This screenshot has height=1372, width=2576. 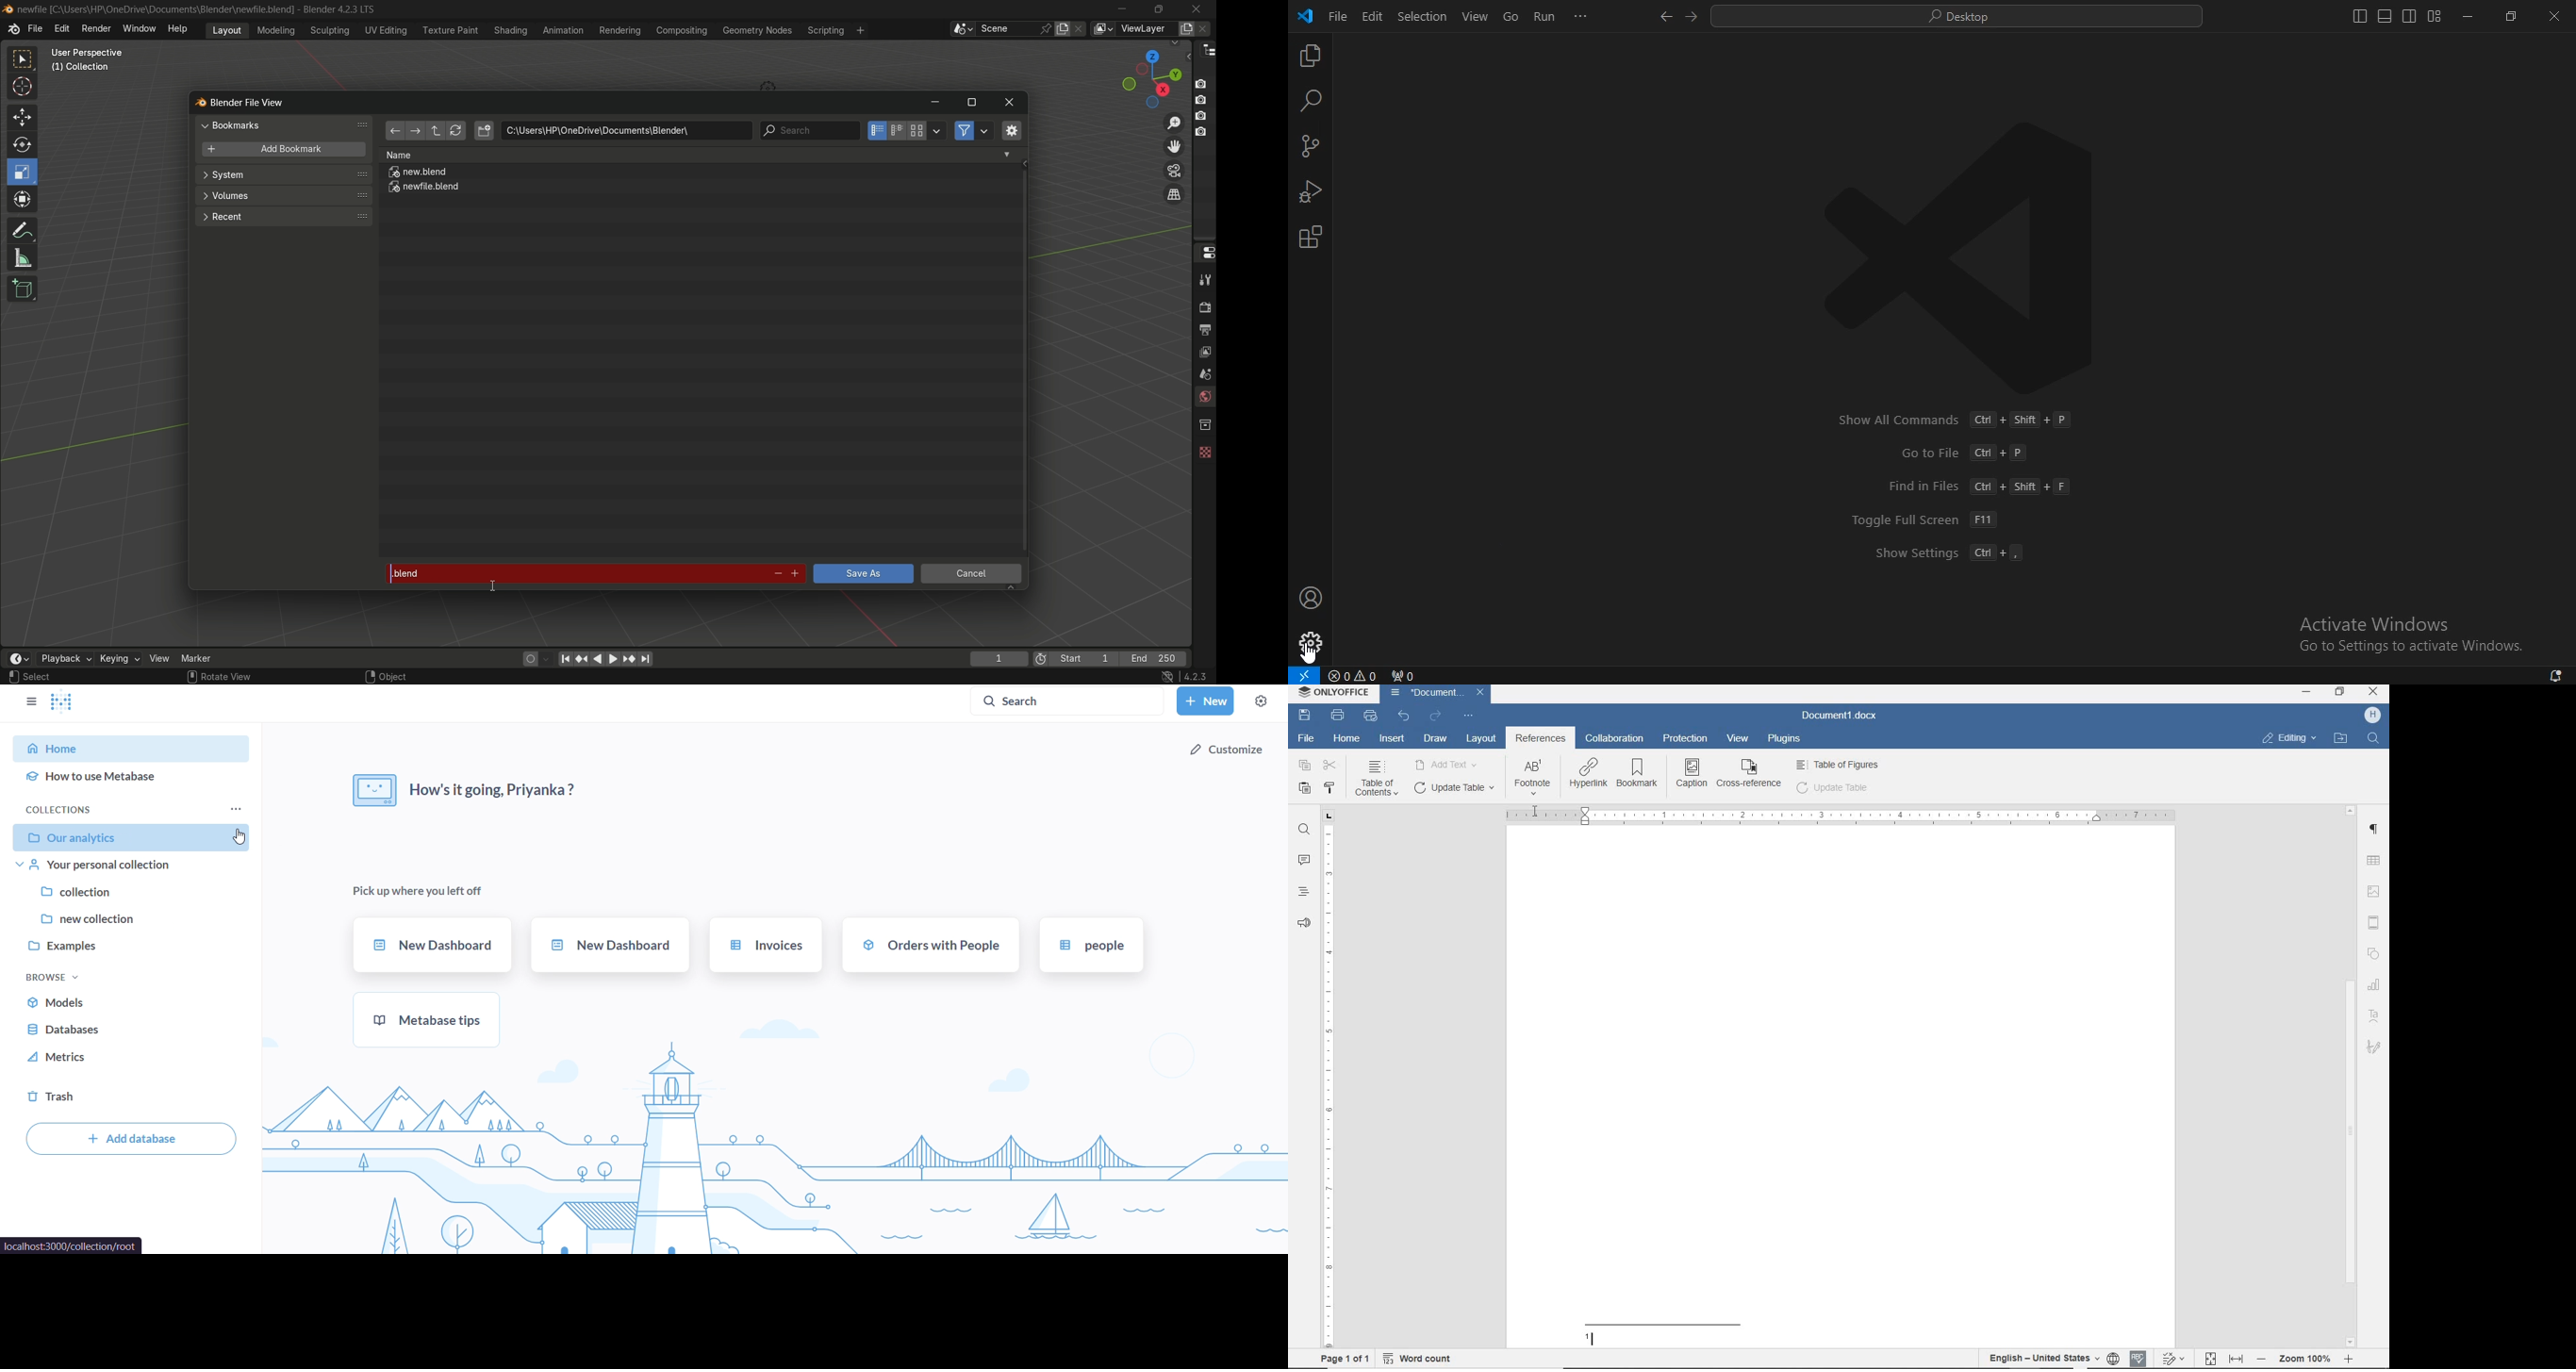 What do you see at coordinates (1346, 739) in the screenshot?
I see `home` at bounding box center [1346, 739].